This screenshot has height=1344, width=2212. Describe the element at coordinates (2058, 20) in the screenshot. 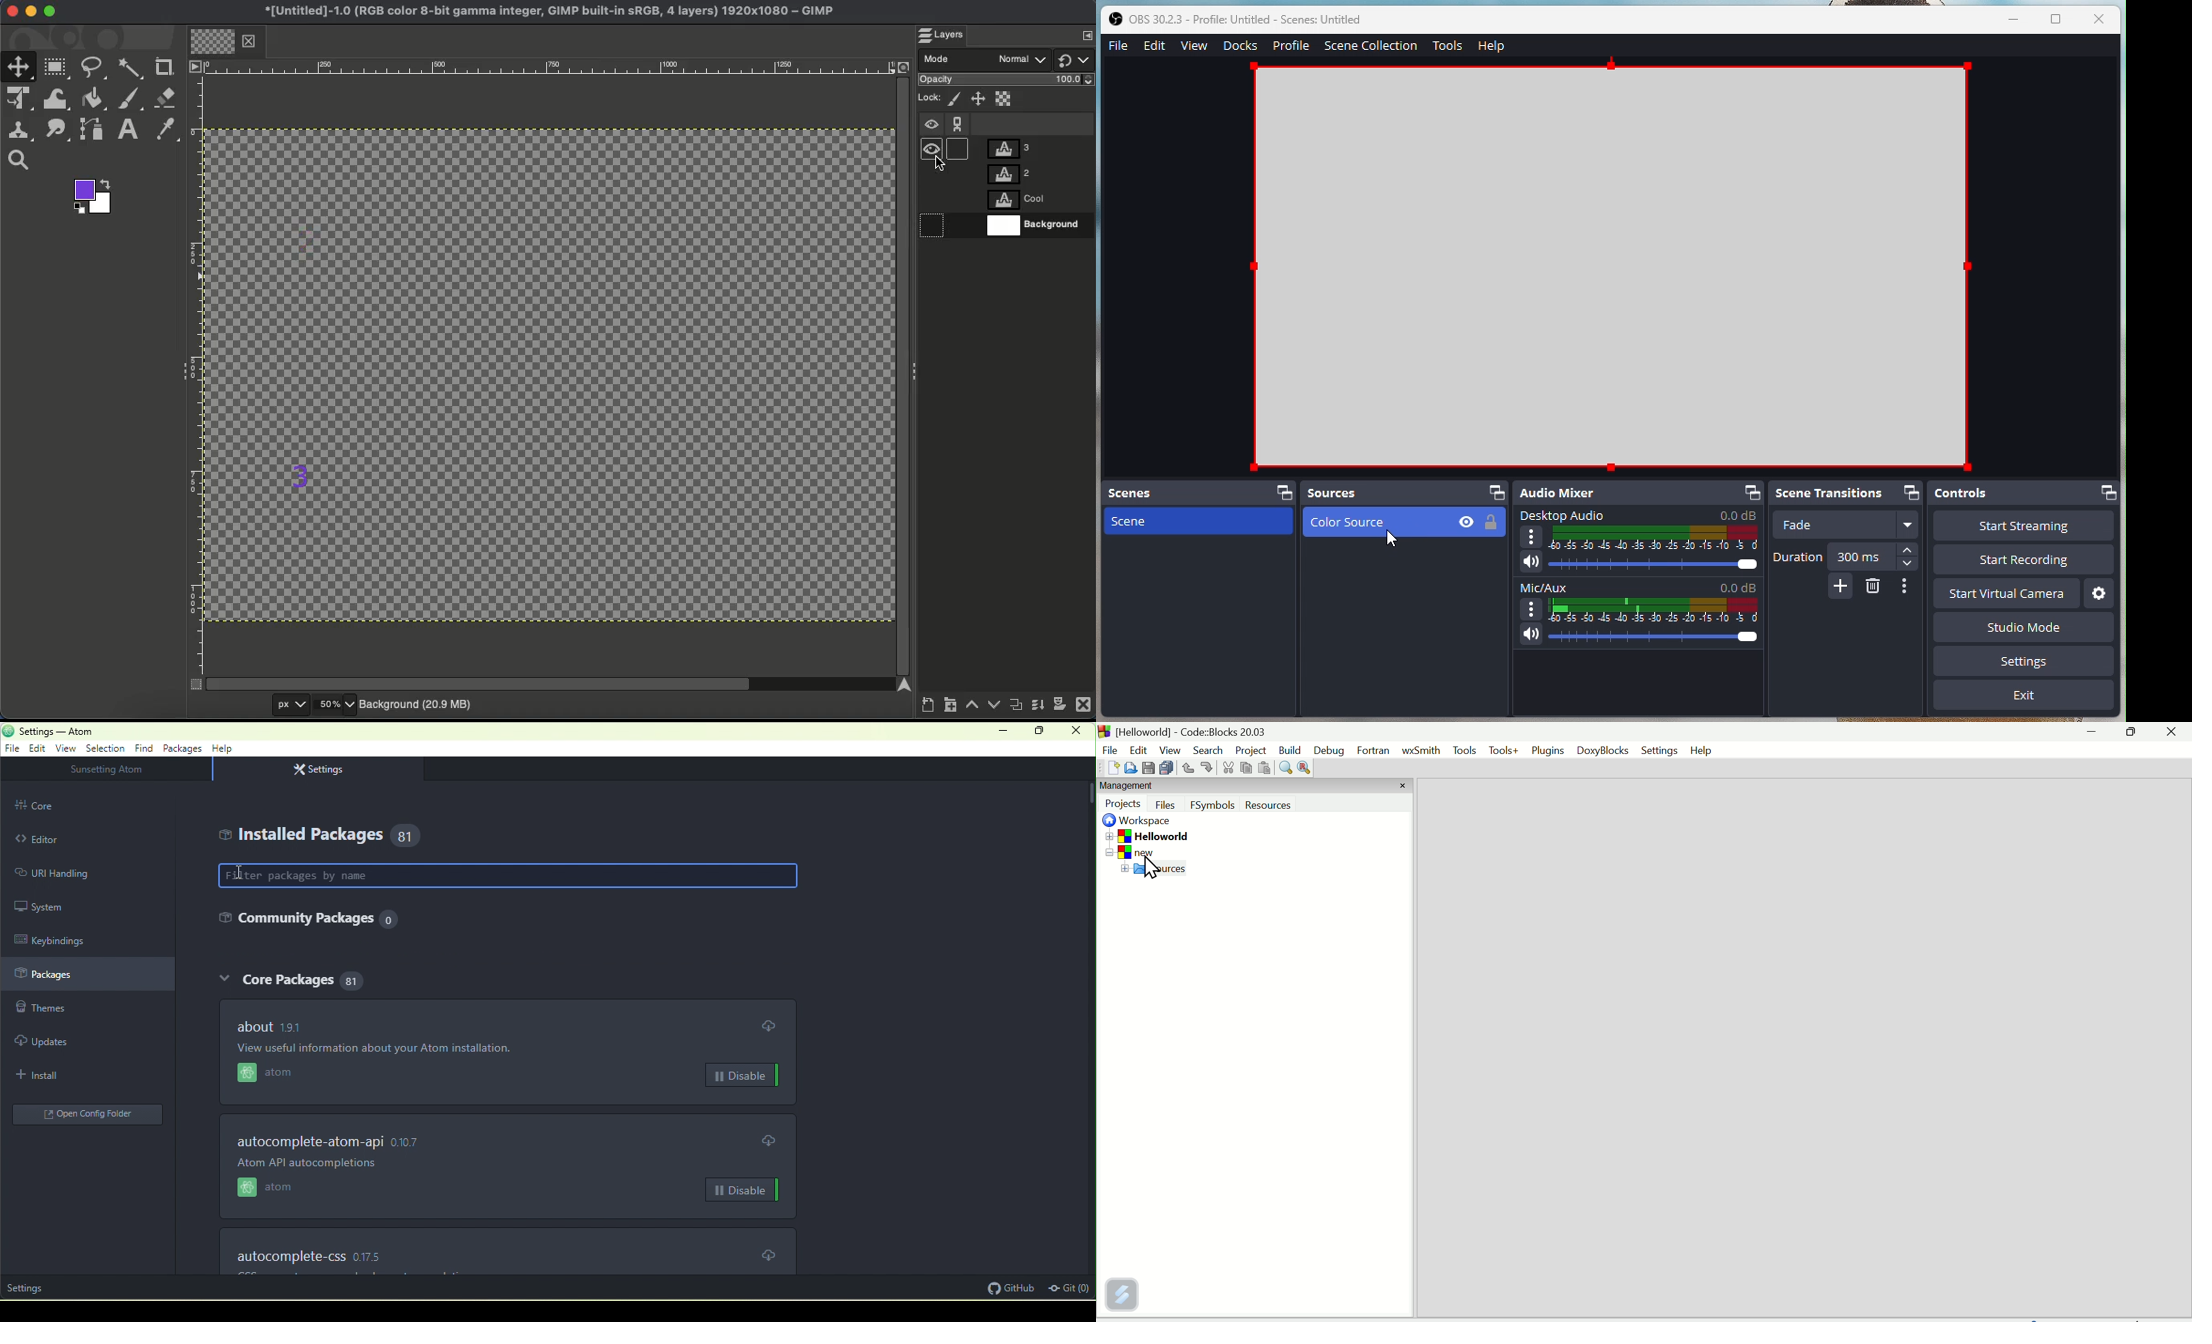

I see `maximise` at that location.